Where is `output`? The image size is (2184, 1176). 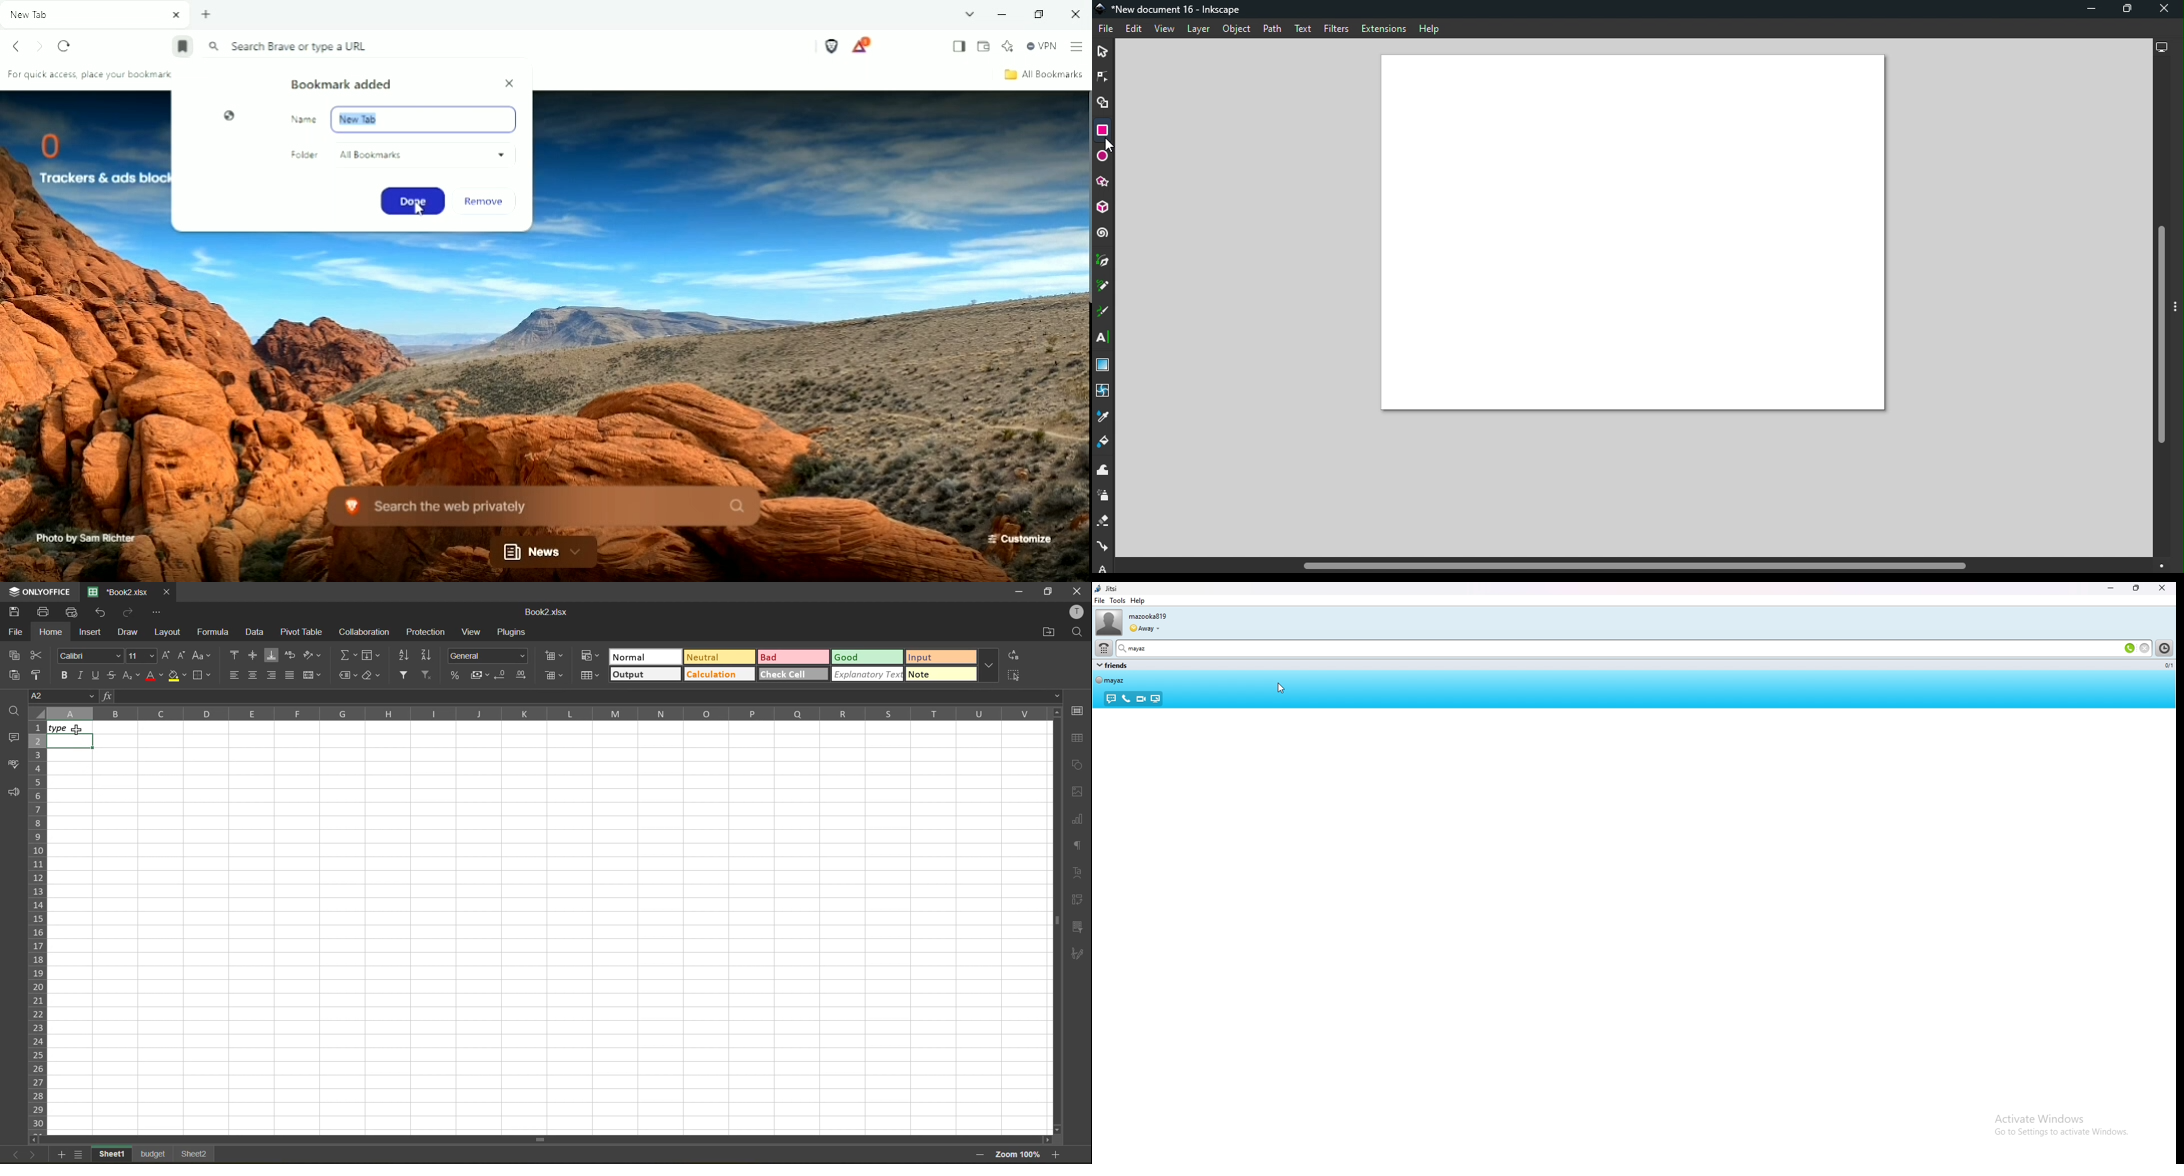 output is located at coordinates (645, 674).